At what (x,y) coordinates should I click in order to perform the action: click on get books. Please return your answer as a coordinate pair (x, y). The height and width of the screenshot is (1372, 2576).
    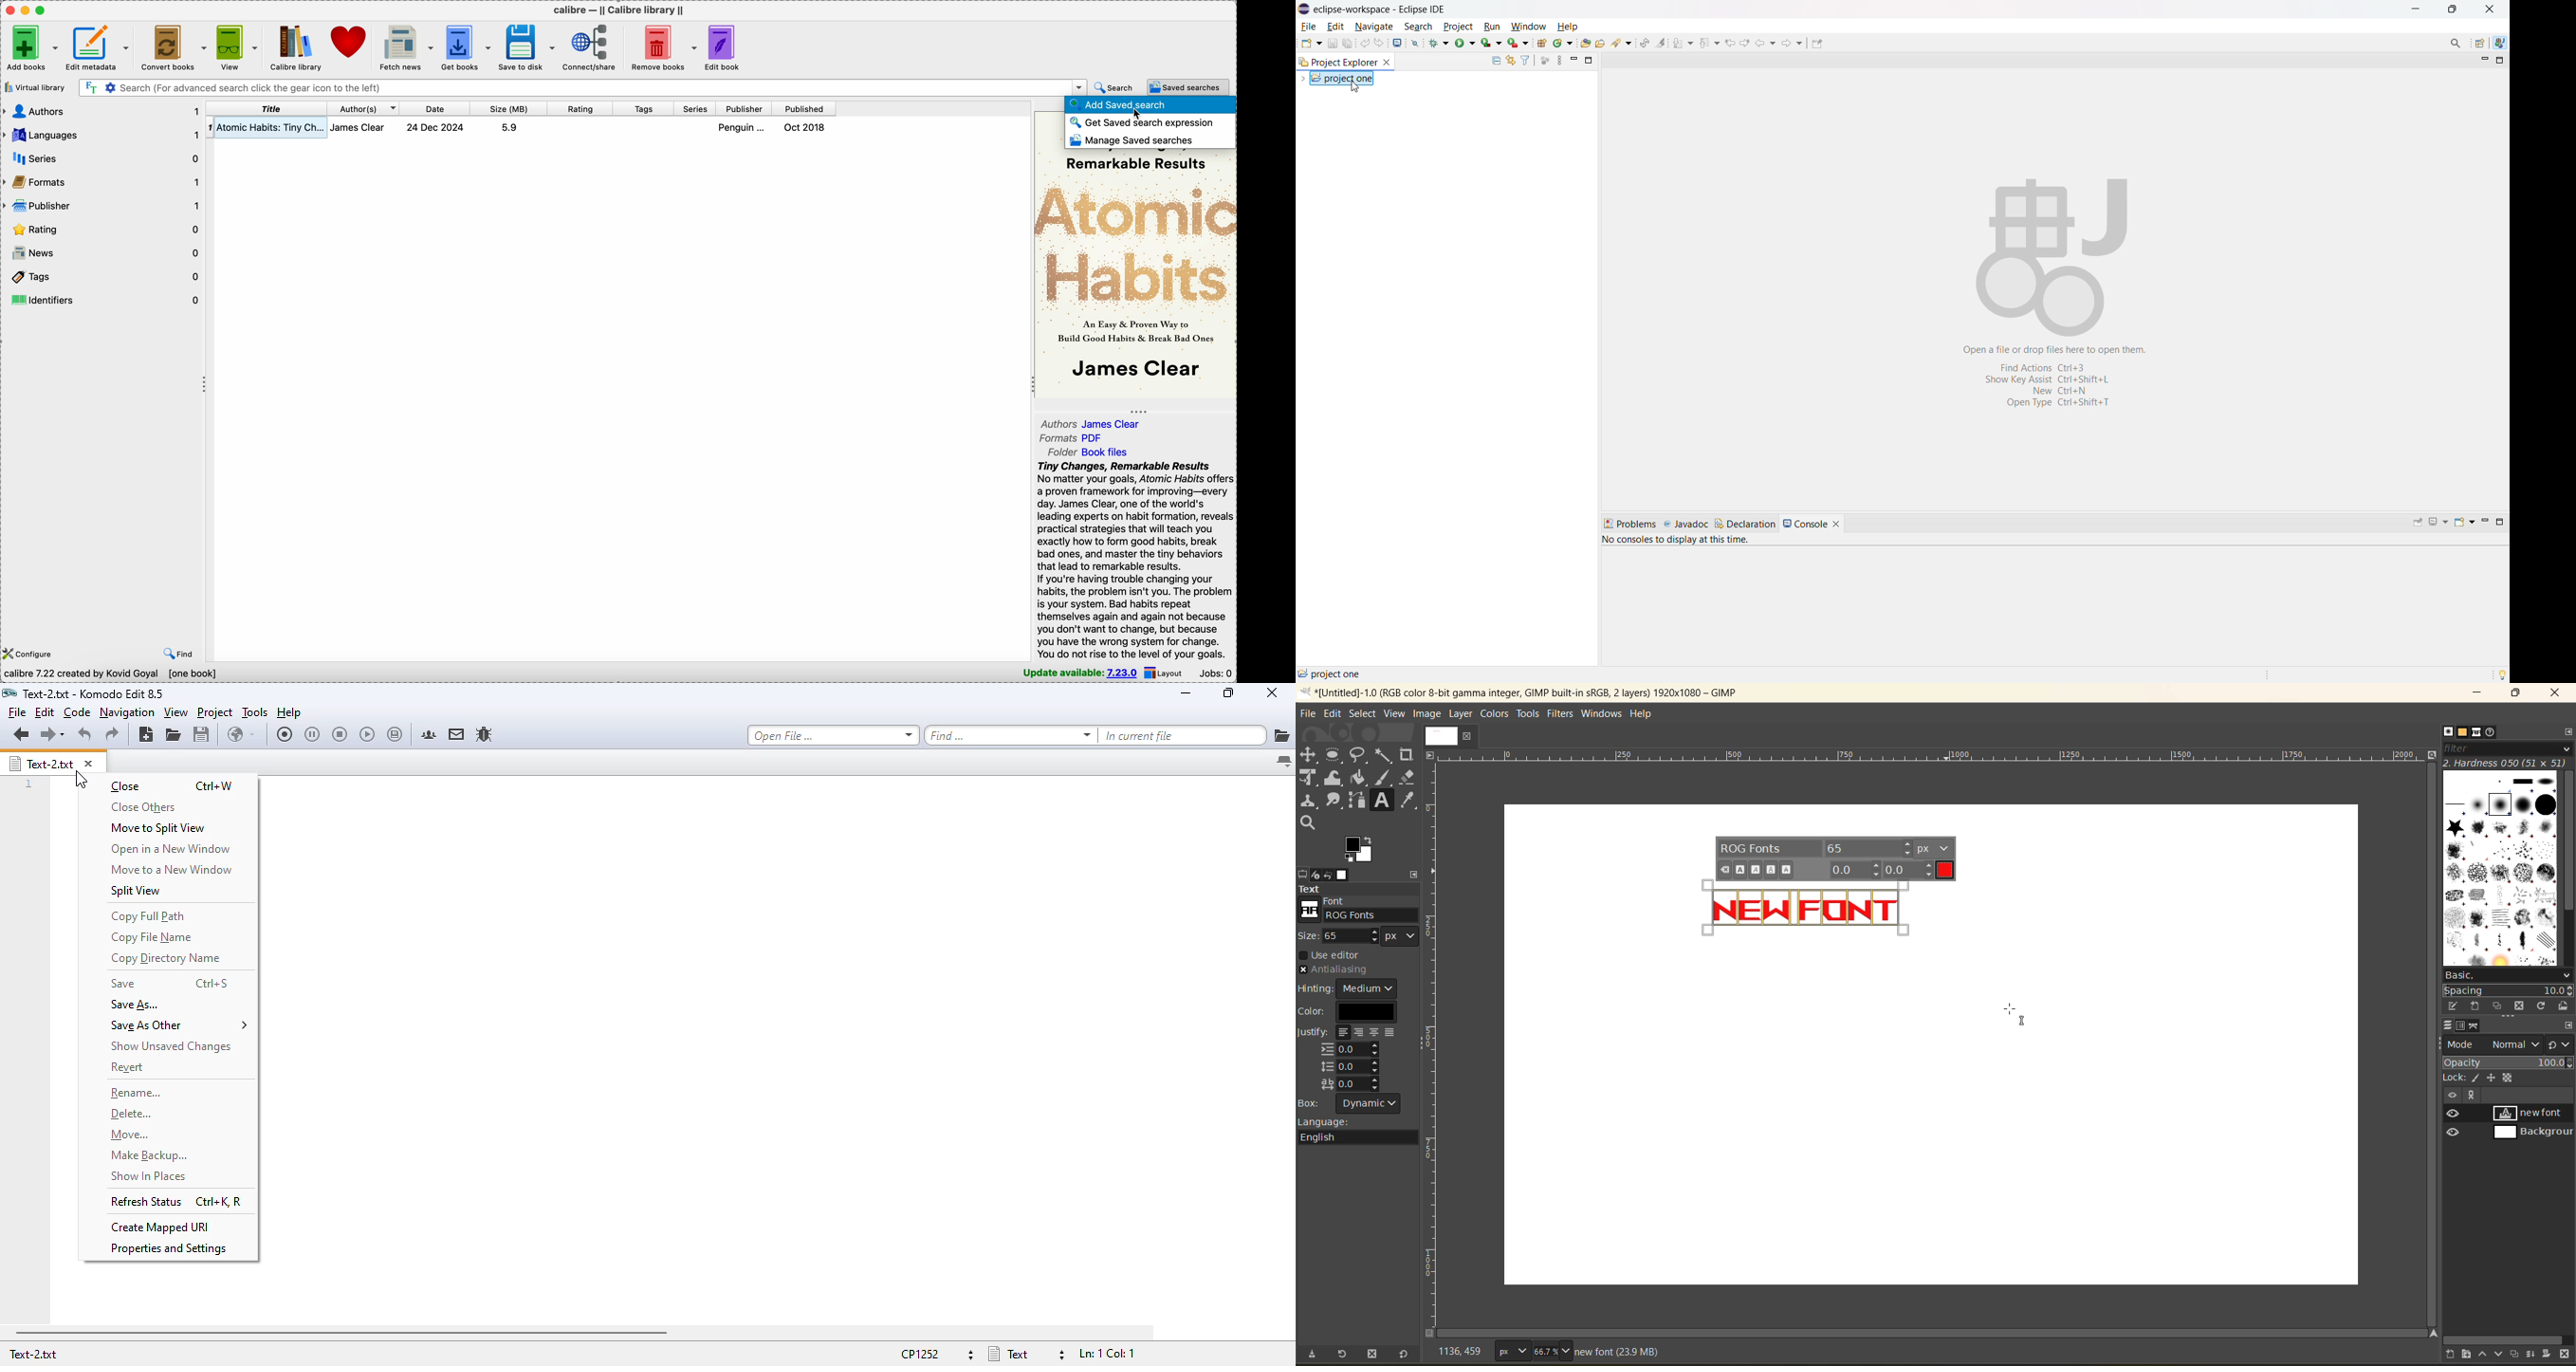
    Looking at the image, I should click on (468, 47).